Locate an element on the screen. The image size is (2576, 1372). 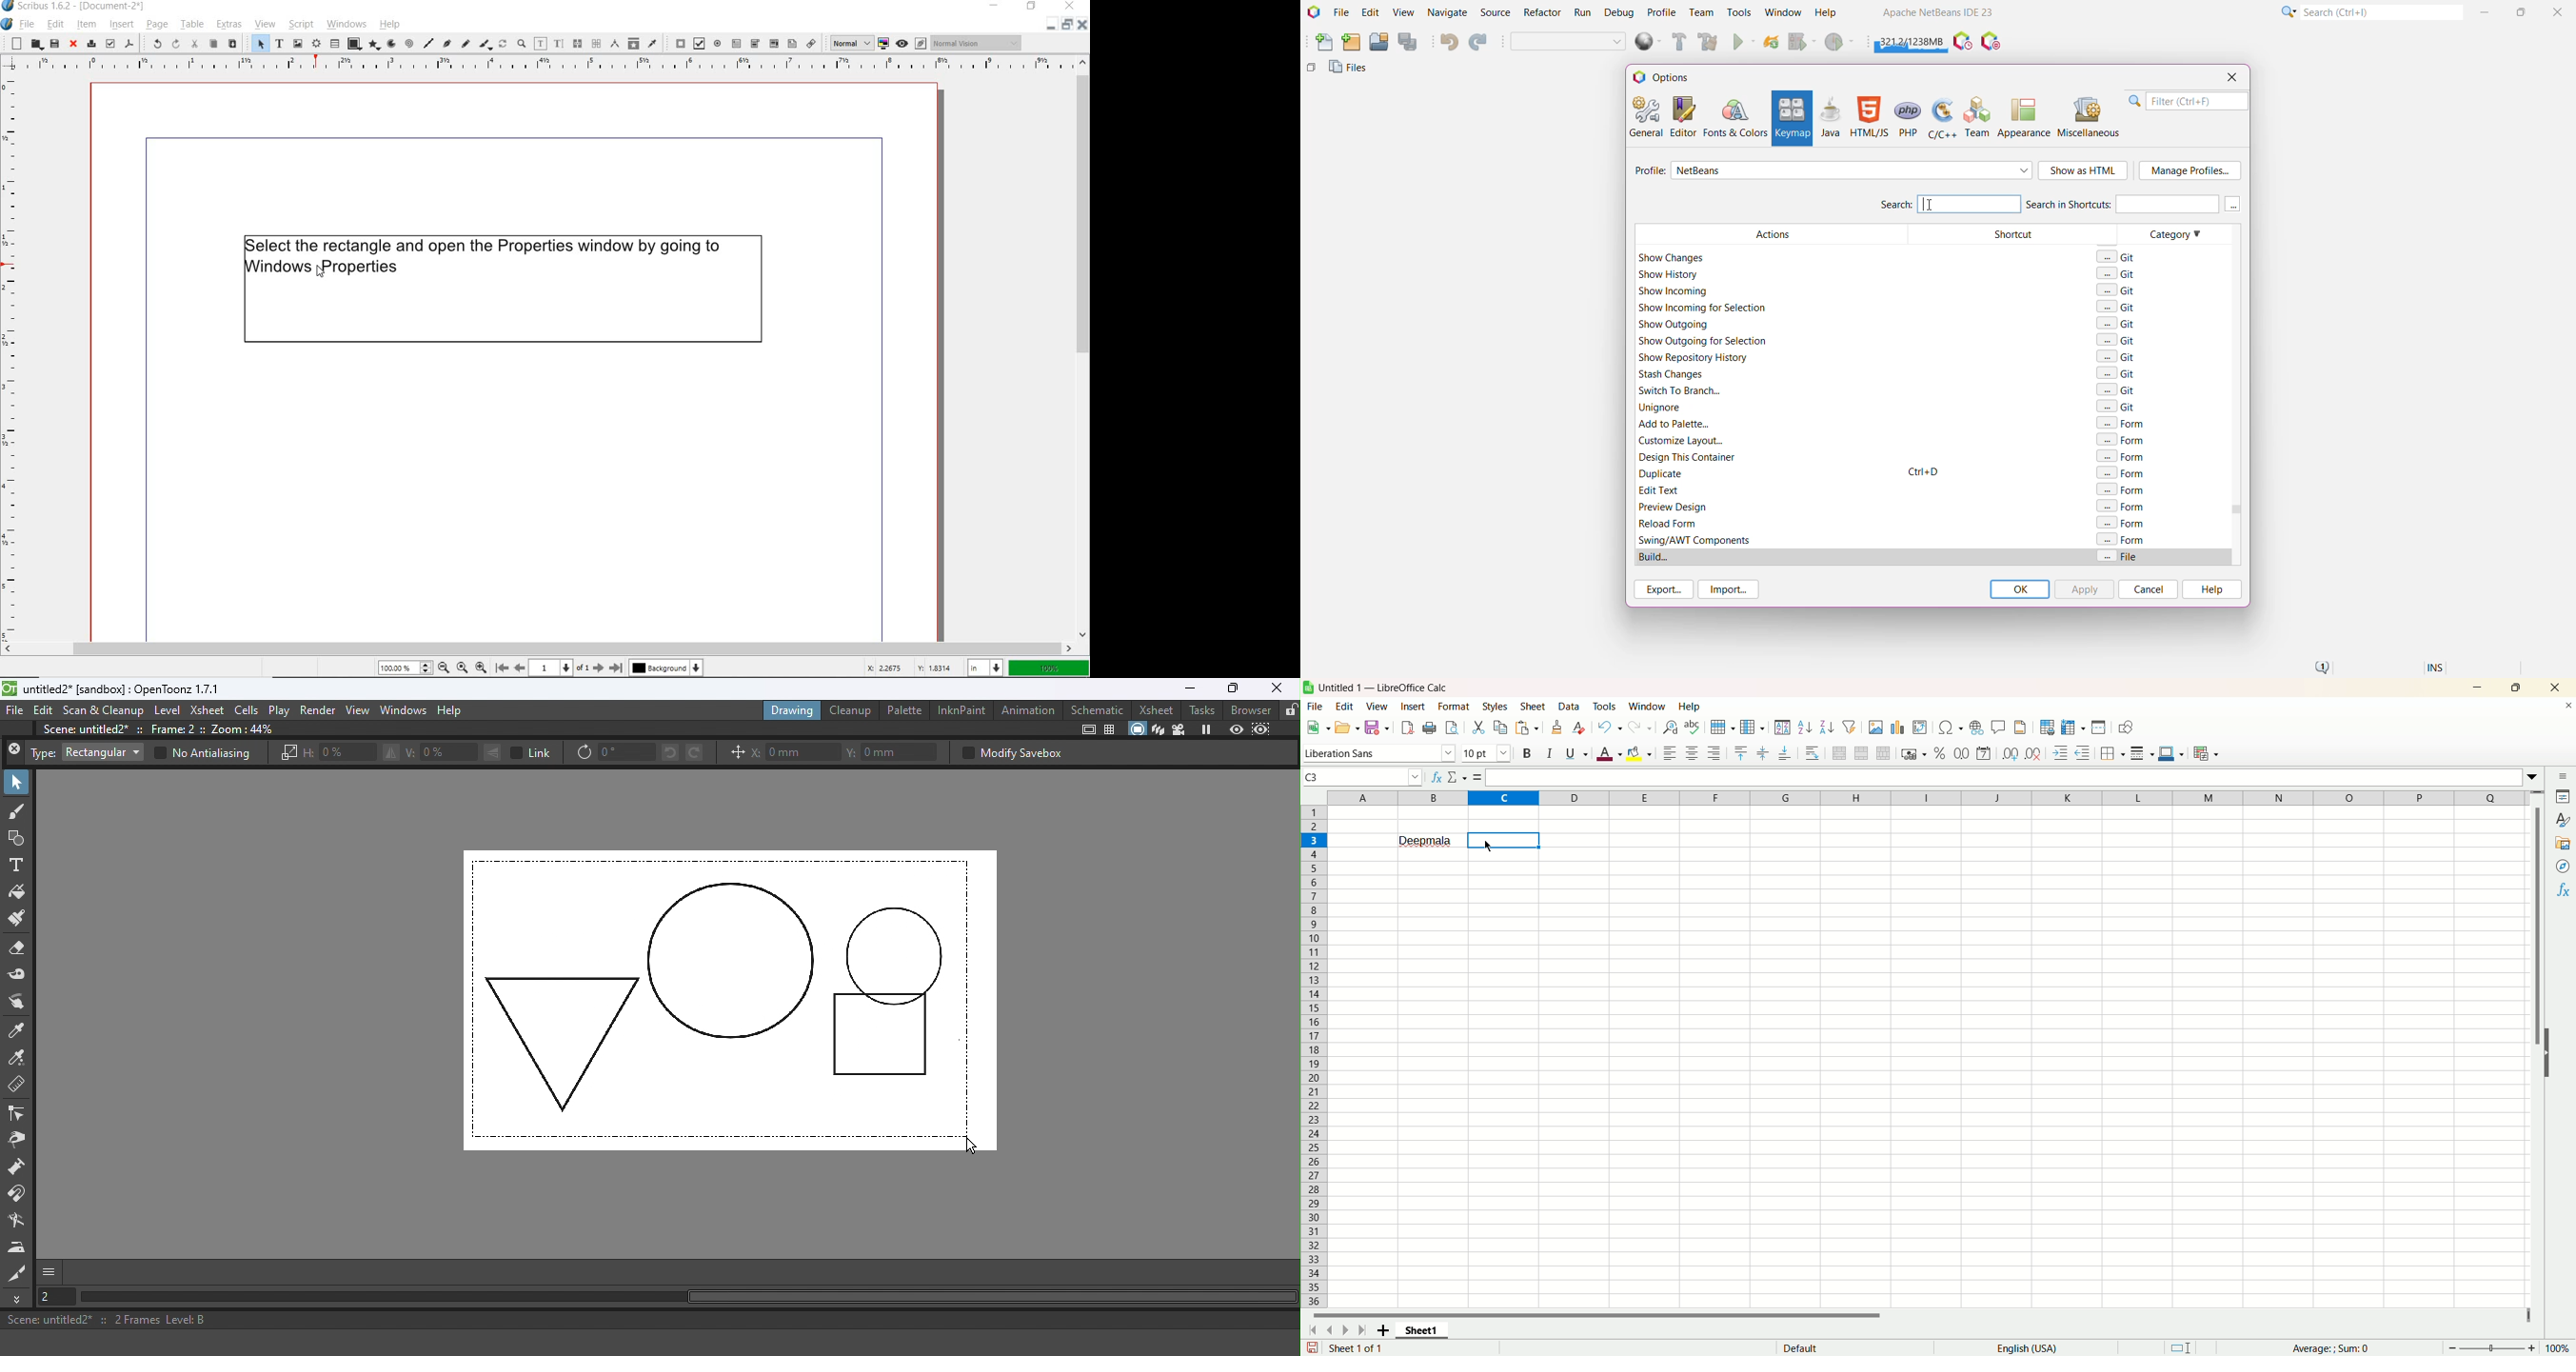
zoom out is located at coordinates (2453, 1347).